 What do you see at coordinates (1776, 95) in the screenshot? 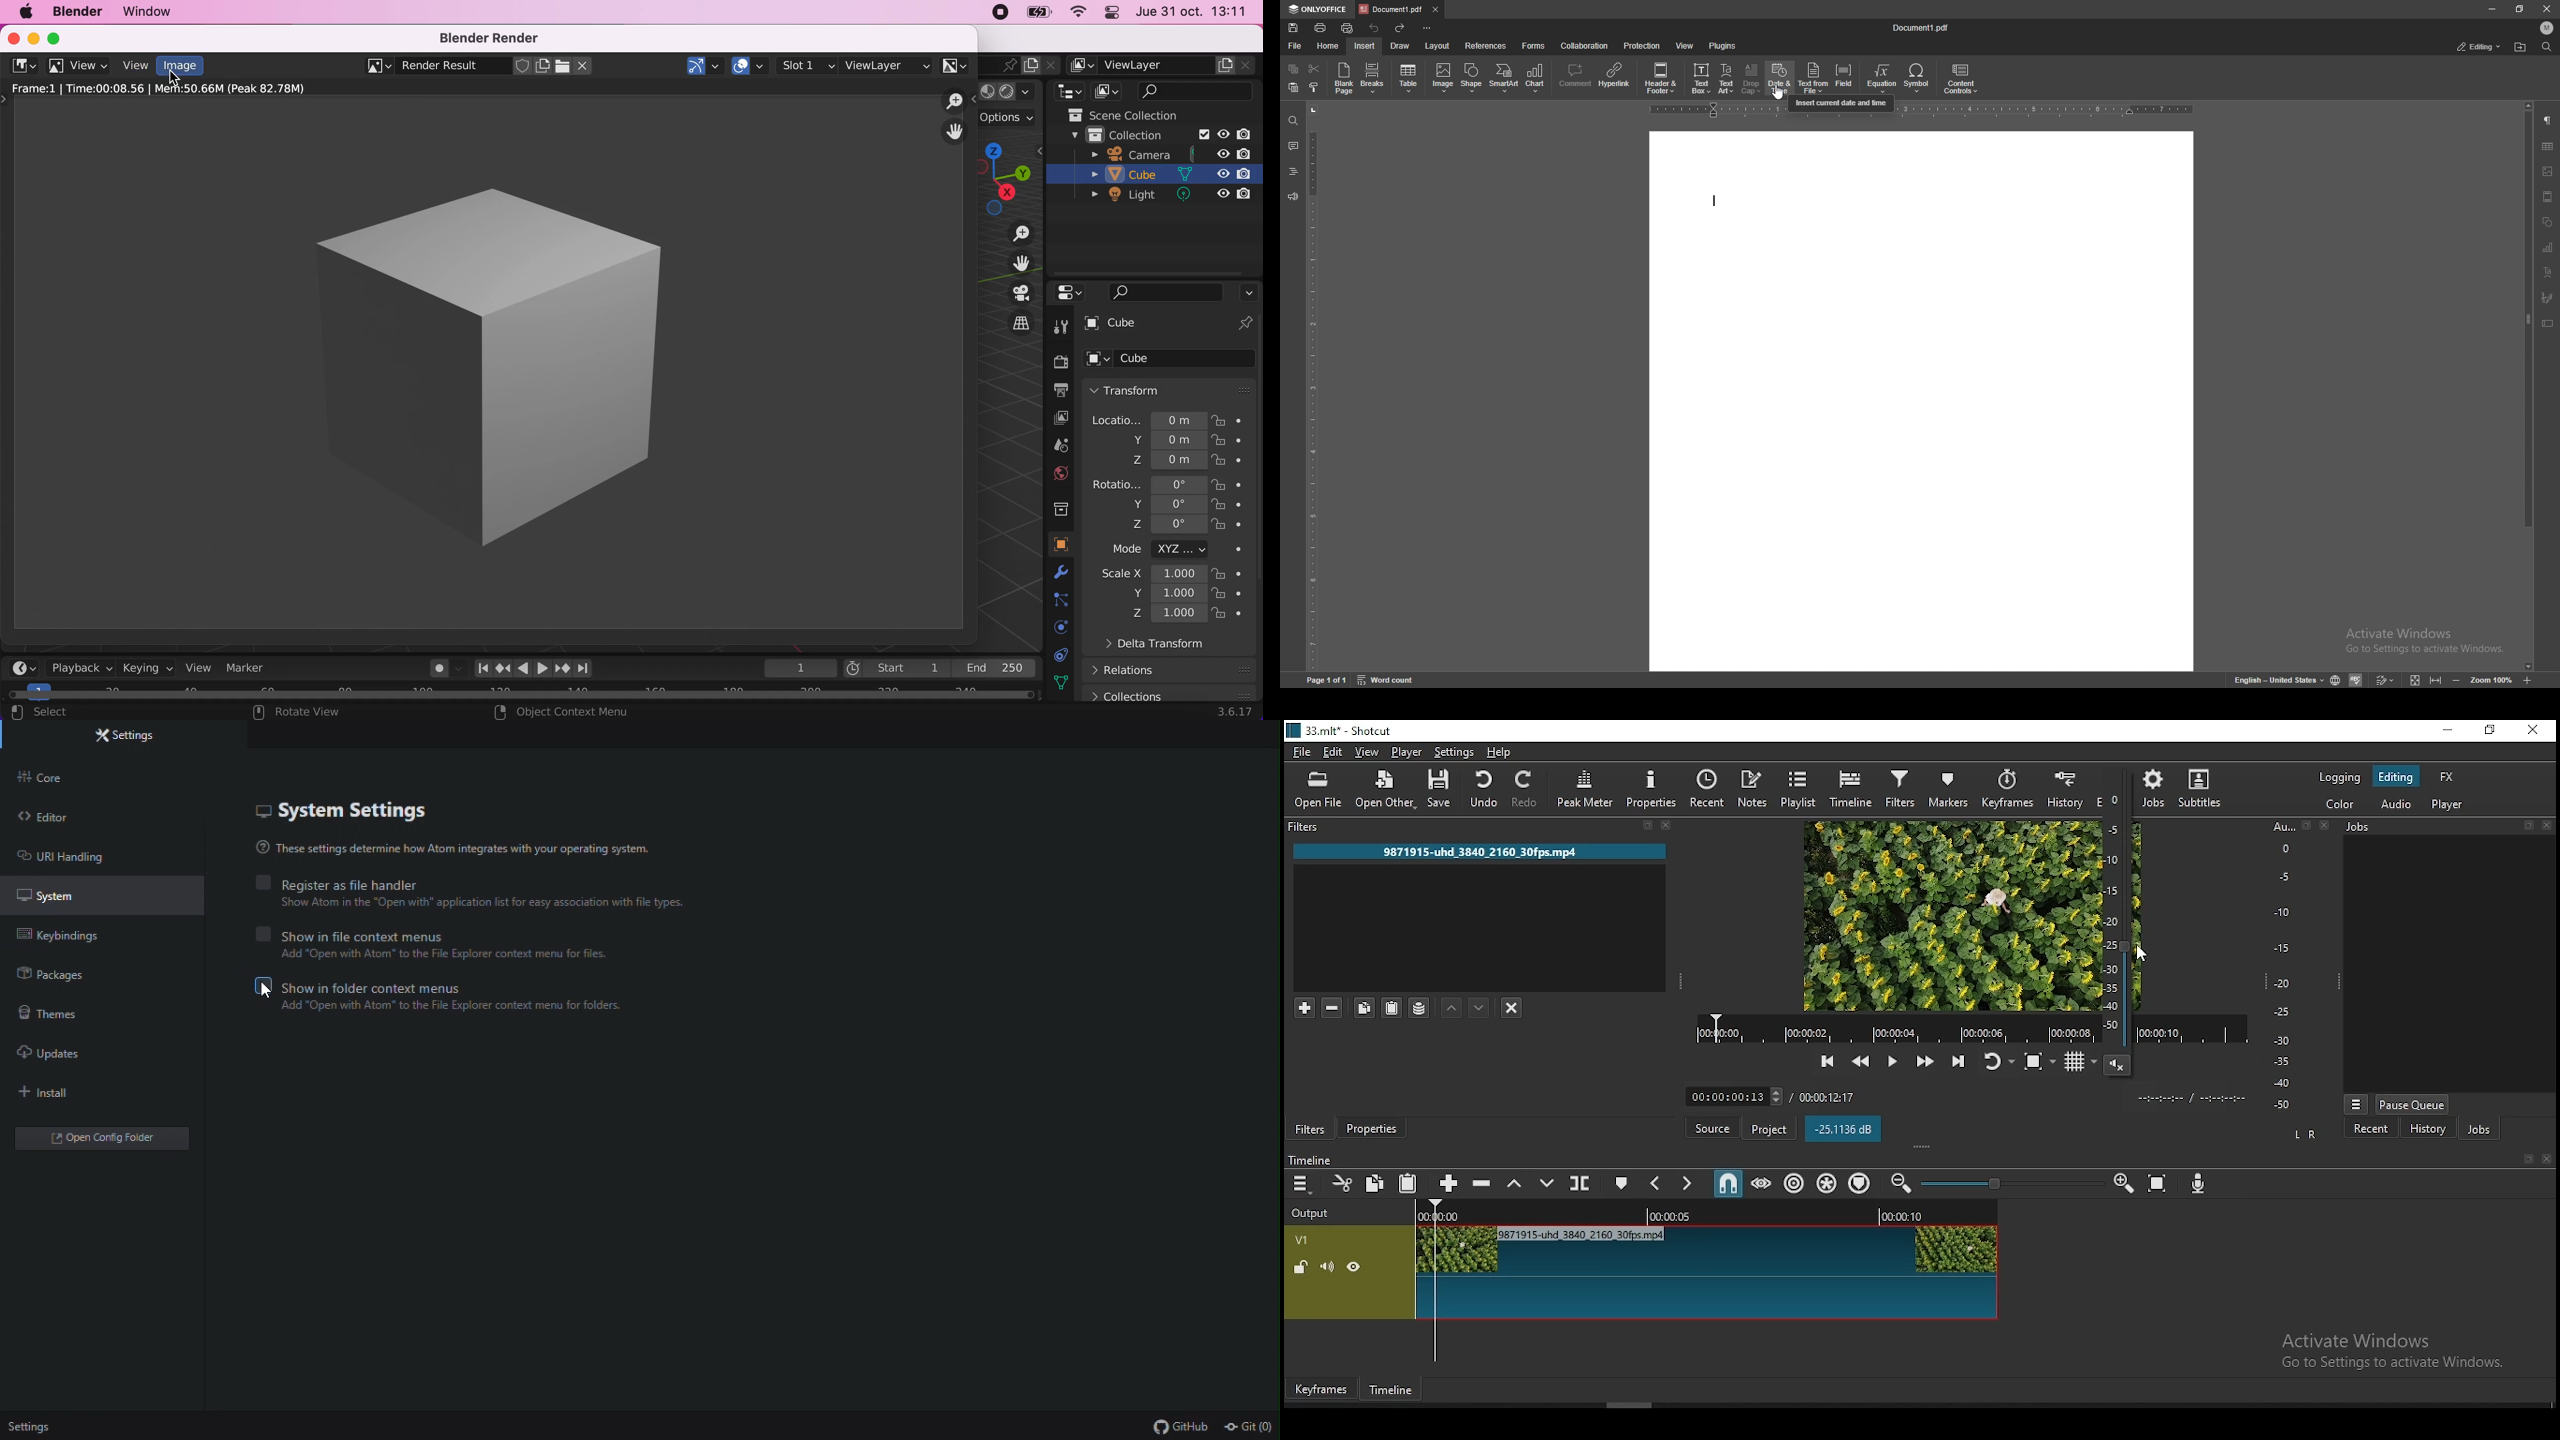
I see `cursor` at bounding box center [1776, 95].